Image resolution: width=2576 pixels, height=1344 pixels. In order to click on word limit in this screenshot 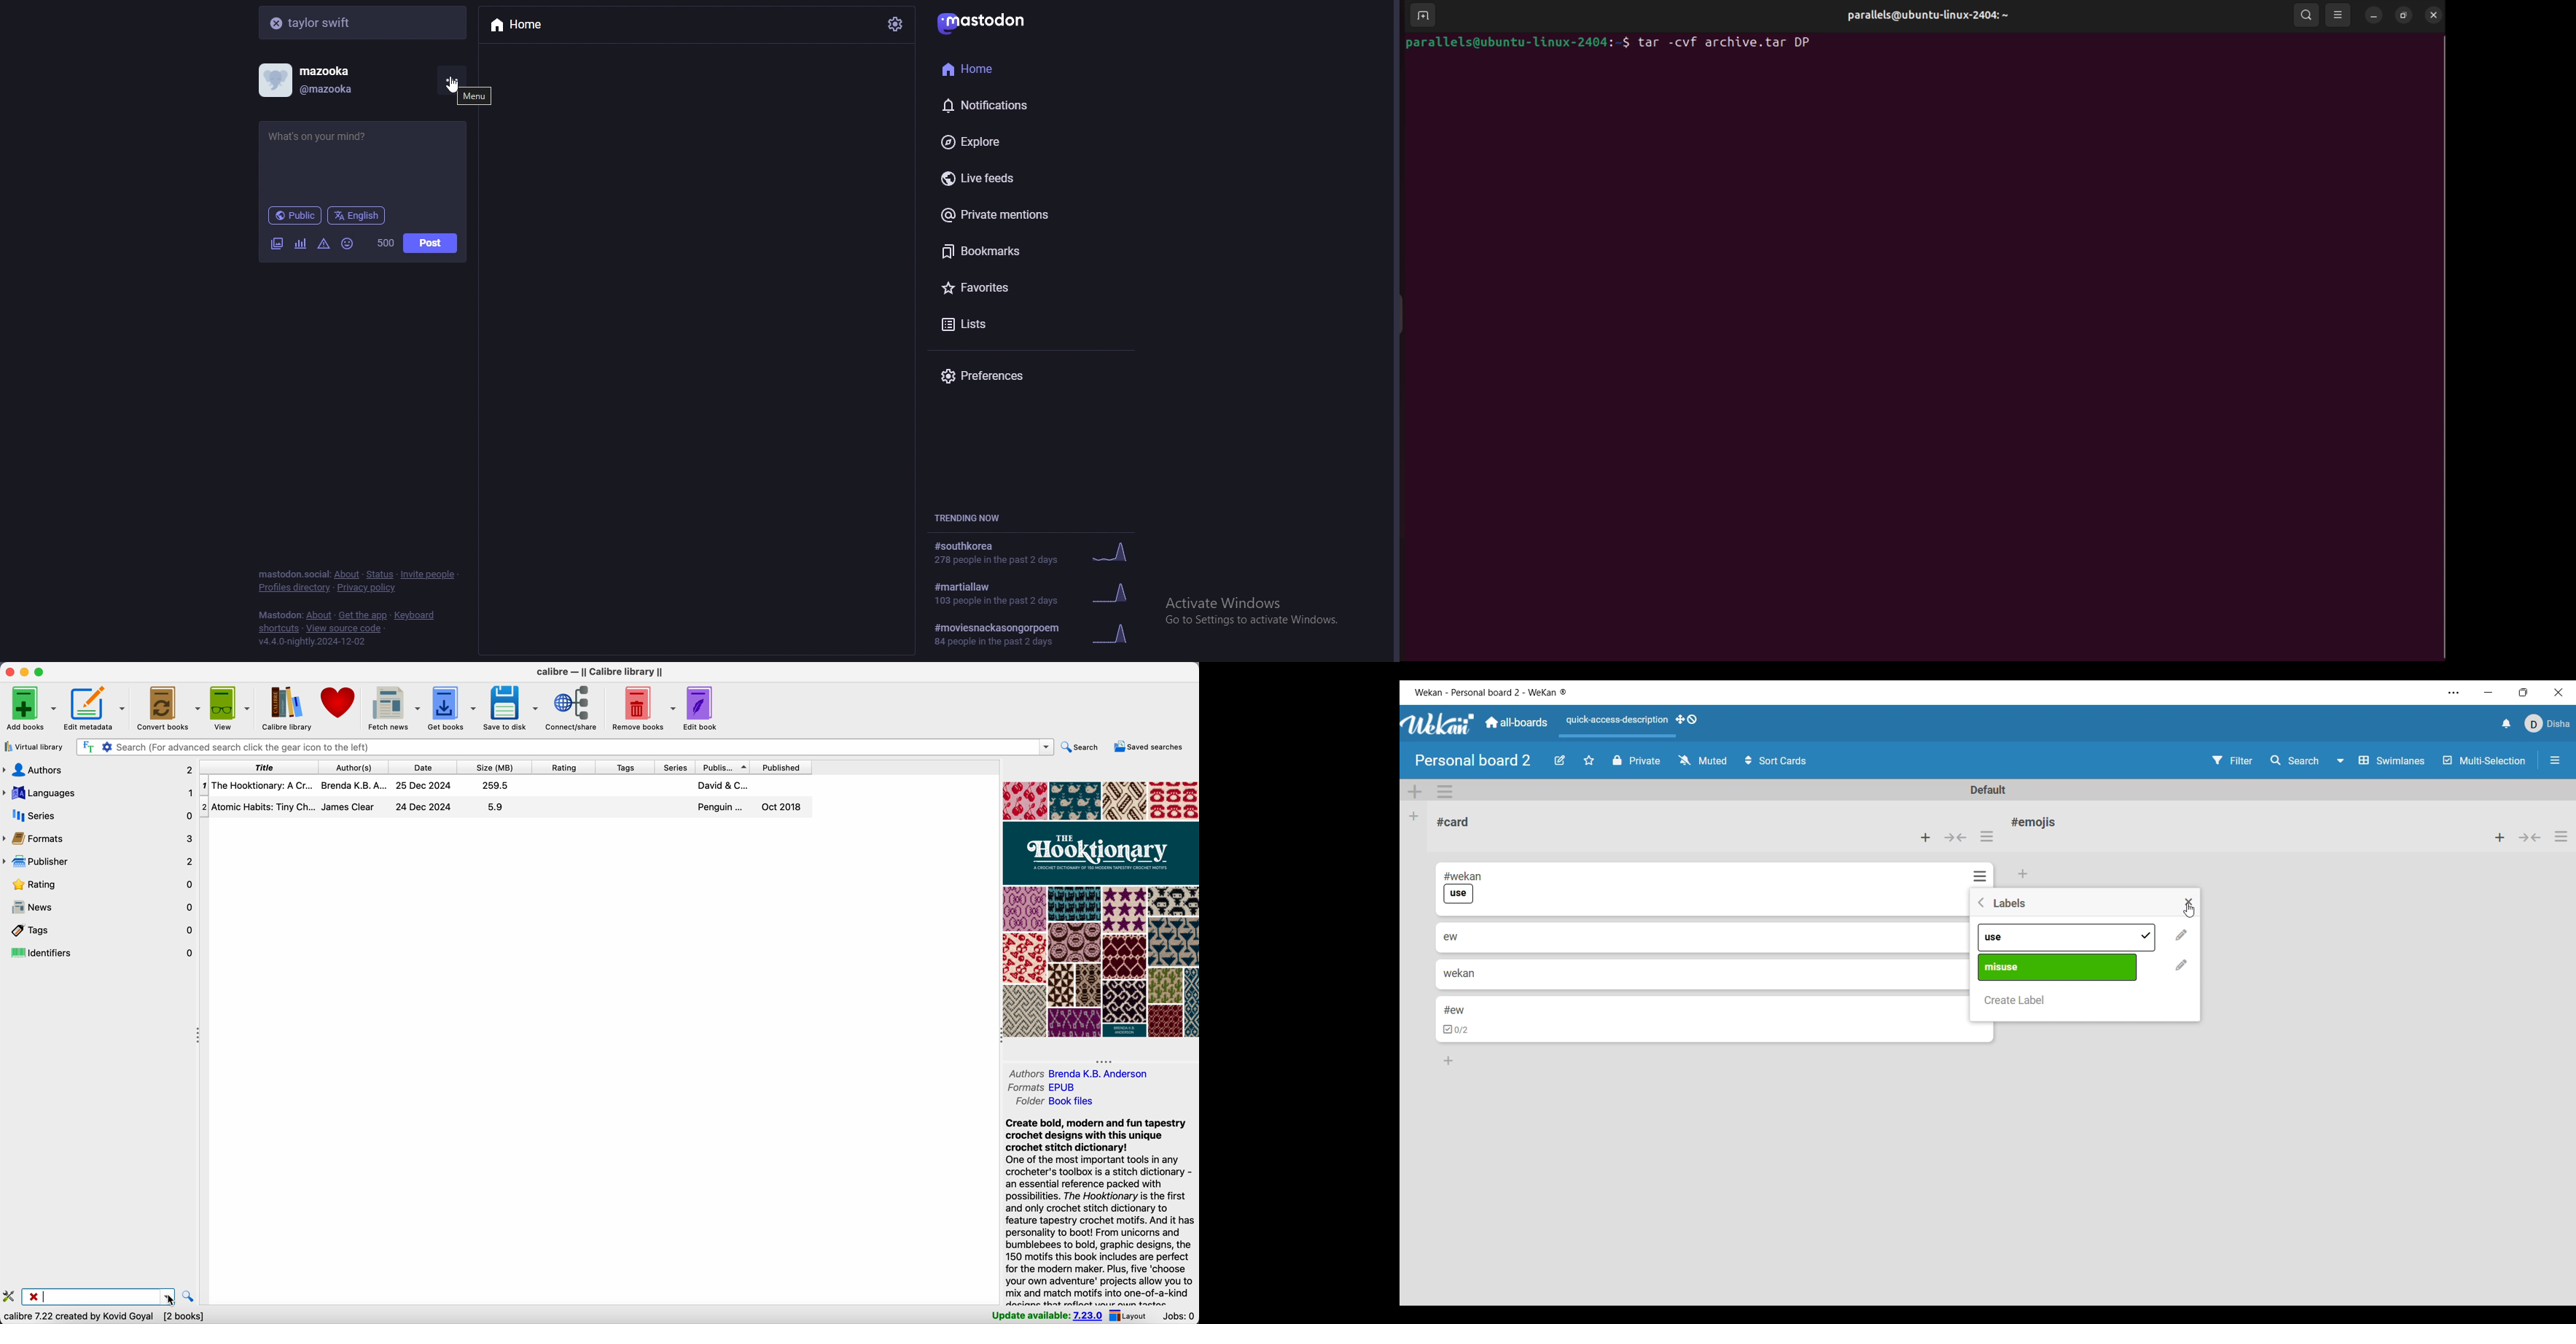, I will do `click(385, 244)`.